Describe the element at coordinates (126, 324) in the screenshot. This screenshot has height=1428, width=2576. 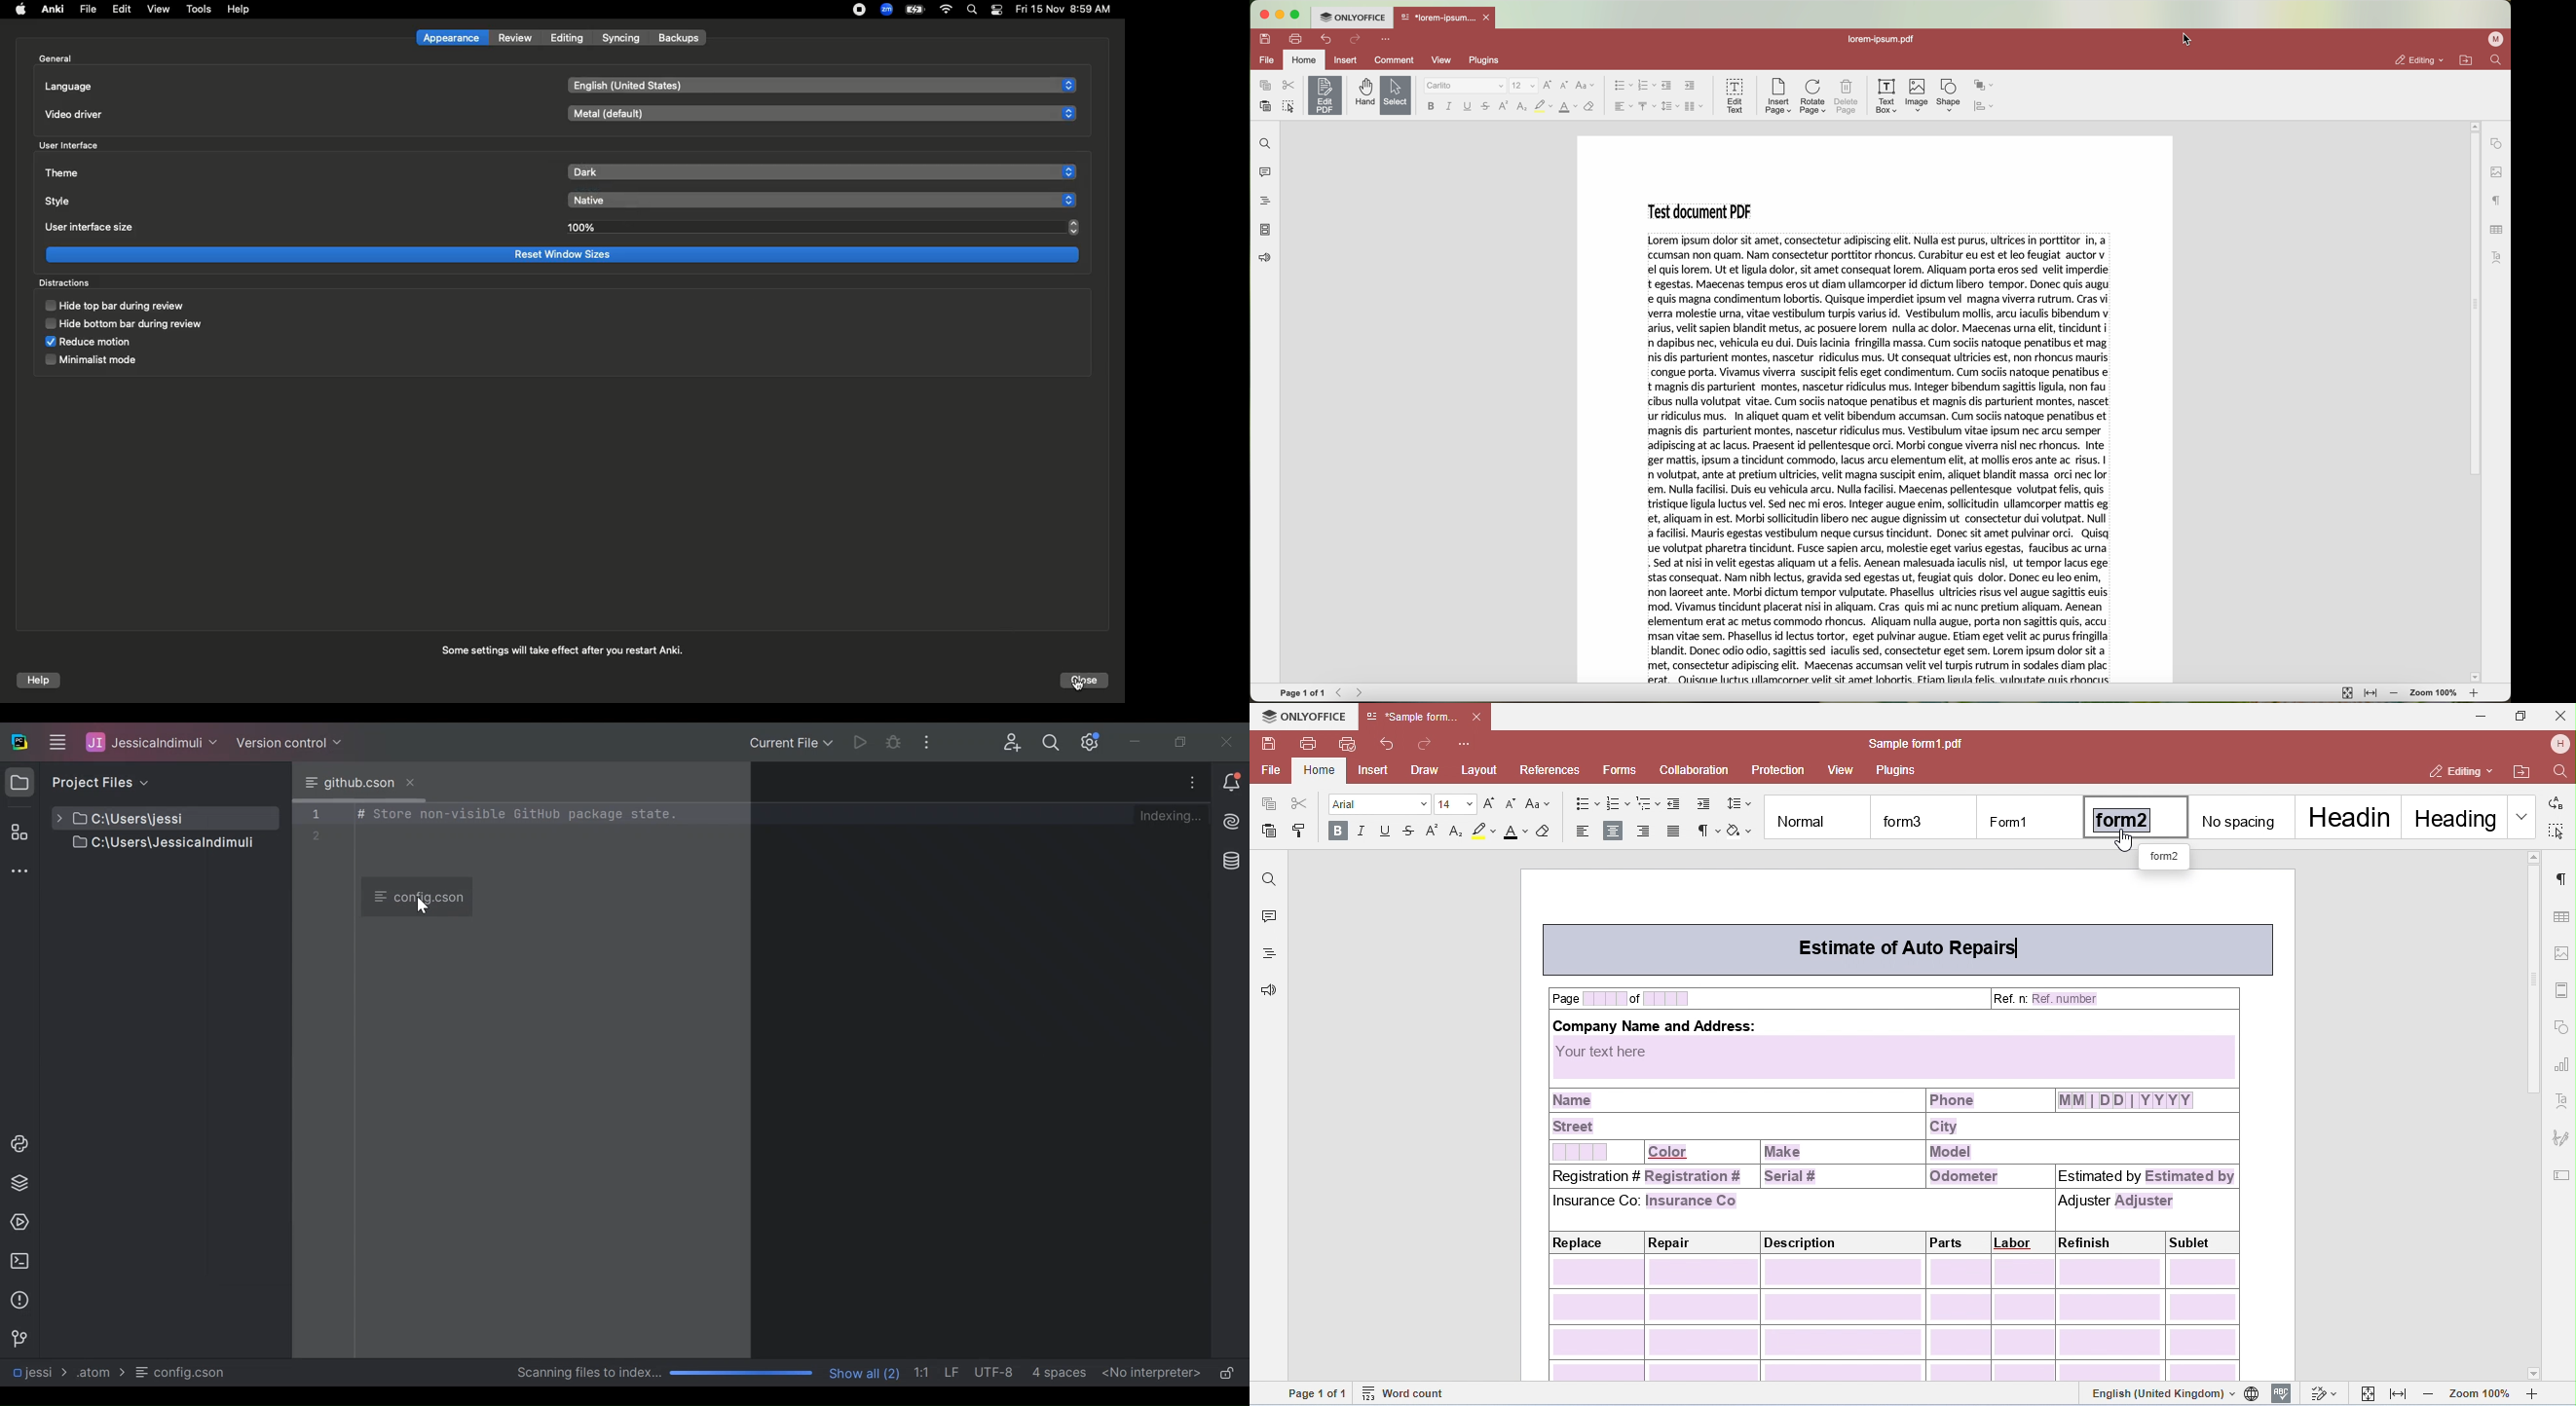
I see `Hide bottom bar during review` at that location.